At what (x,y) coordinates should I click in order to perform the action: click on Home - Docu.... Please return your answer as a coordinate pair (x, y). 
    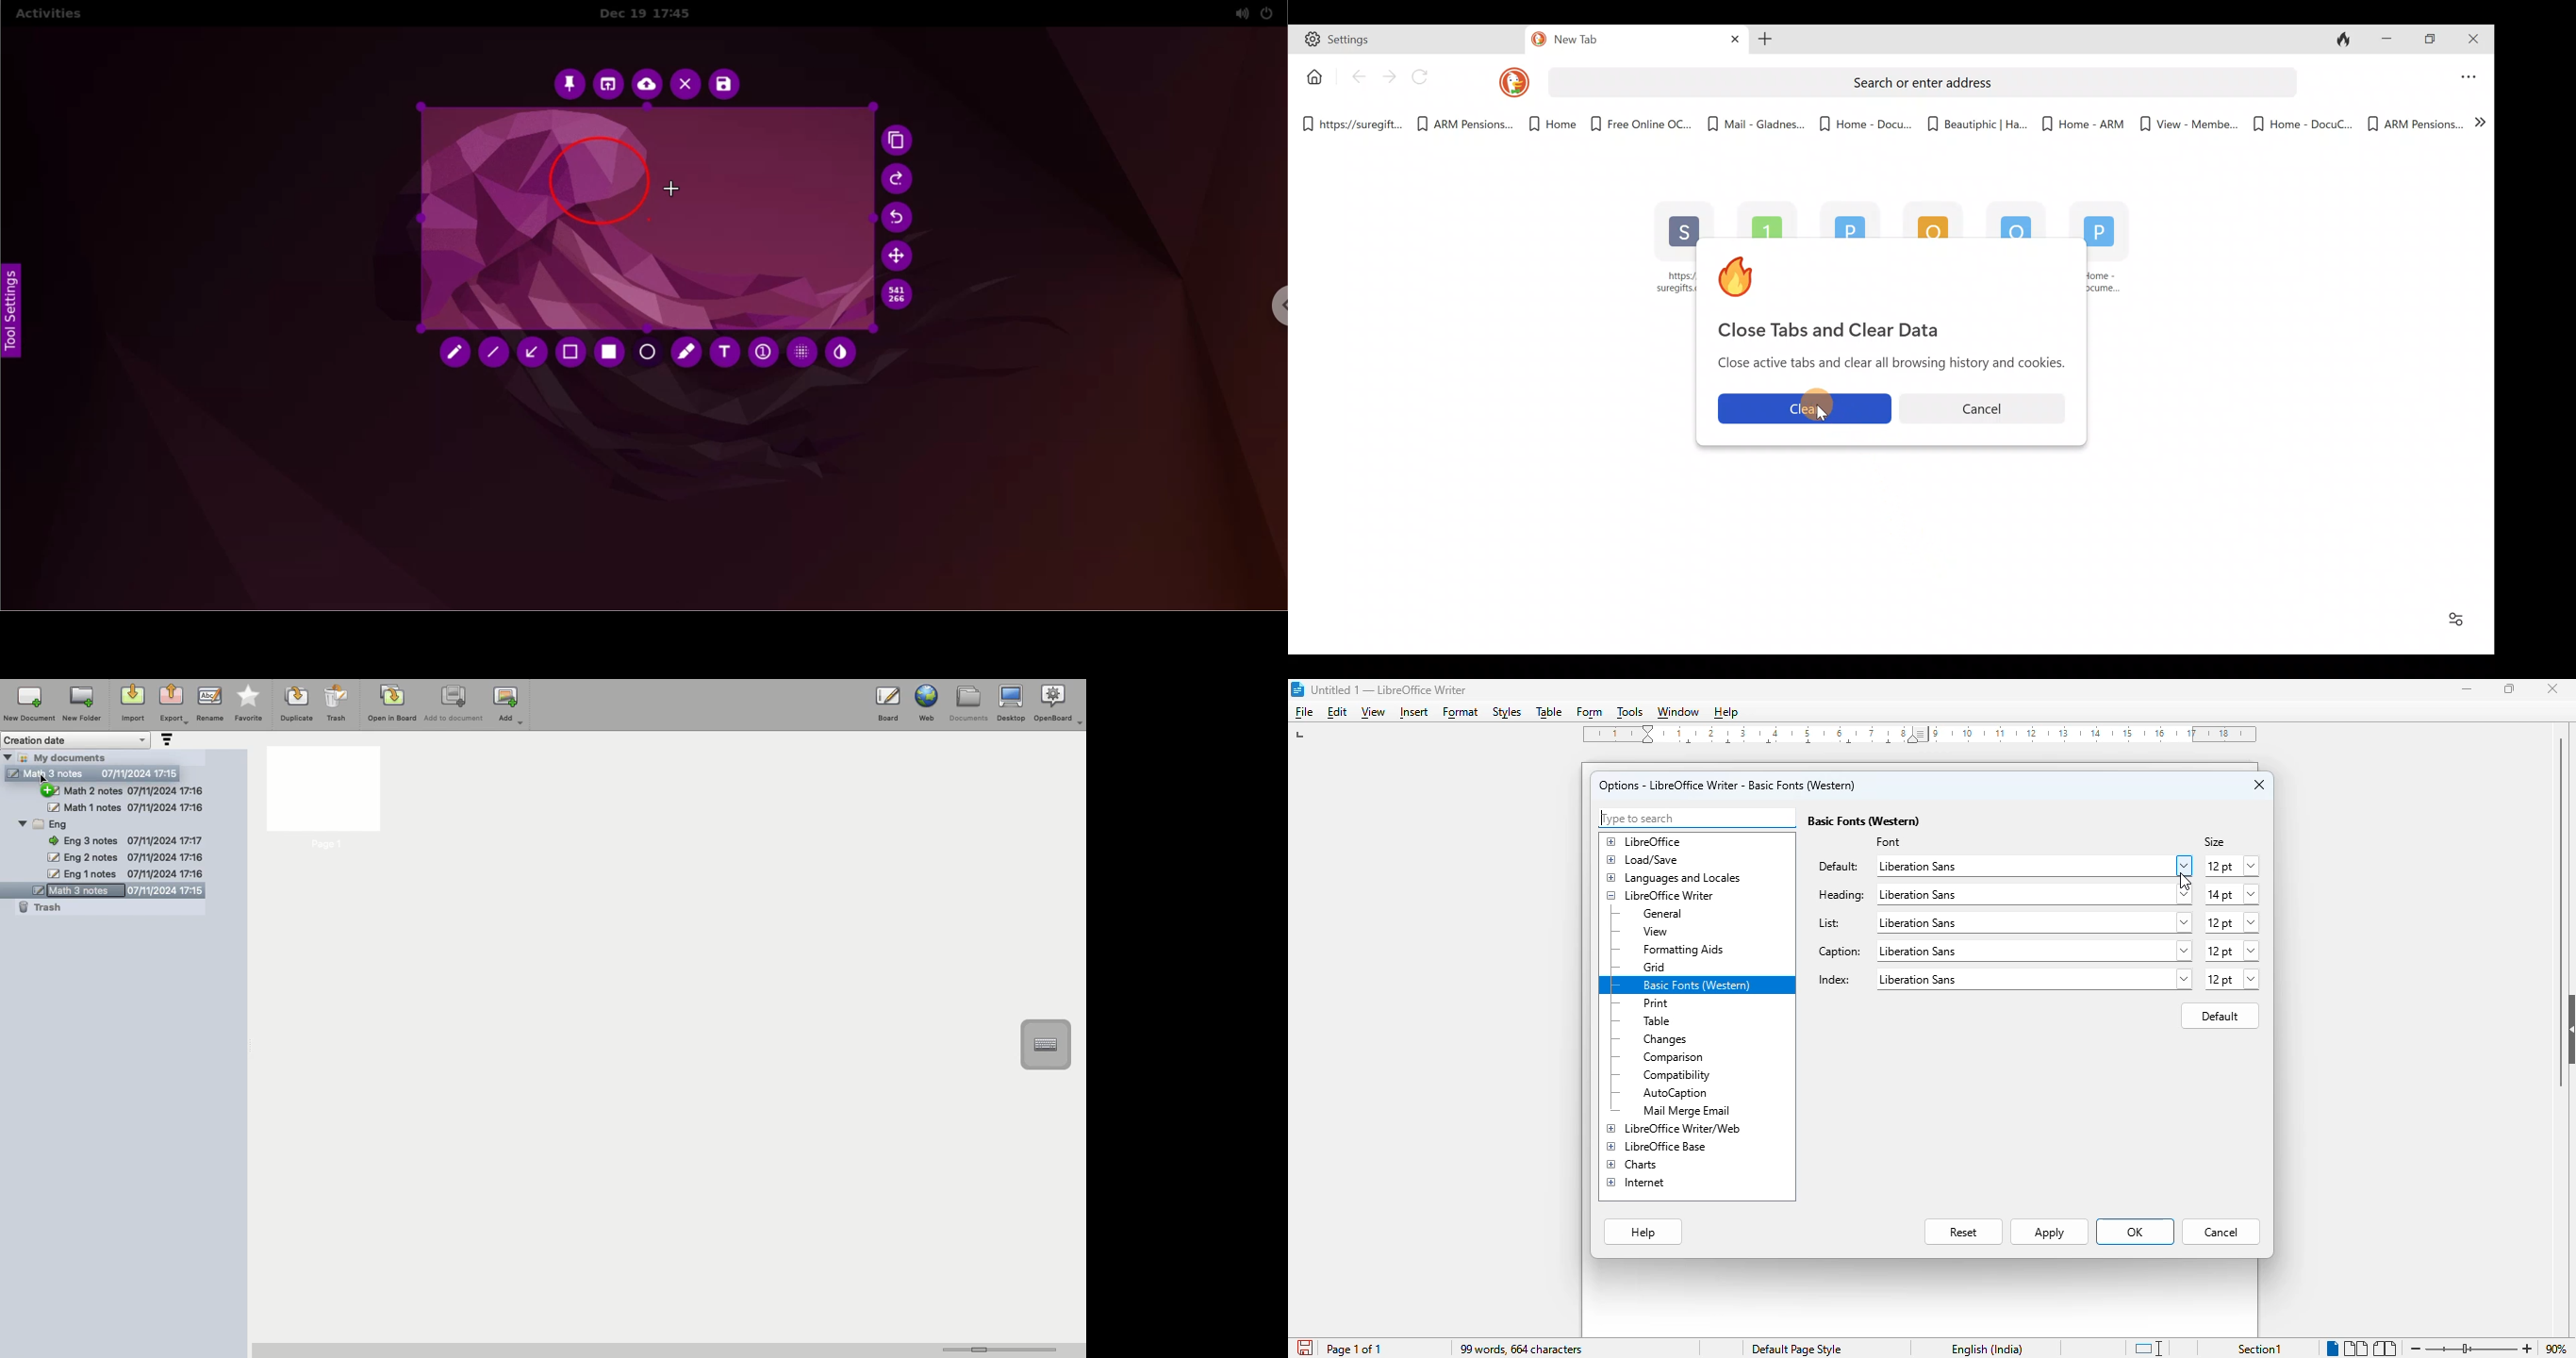
    Looking at the image, I should click on (1864, 120).